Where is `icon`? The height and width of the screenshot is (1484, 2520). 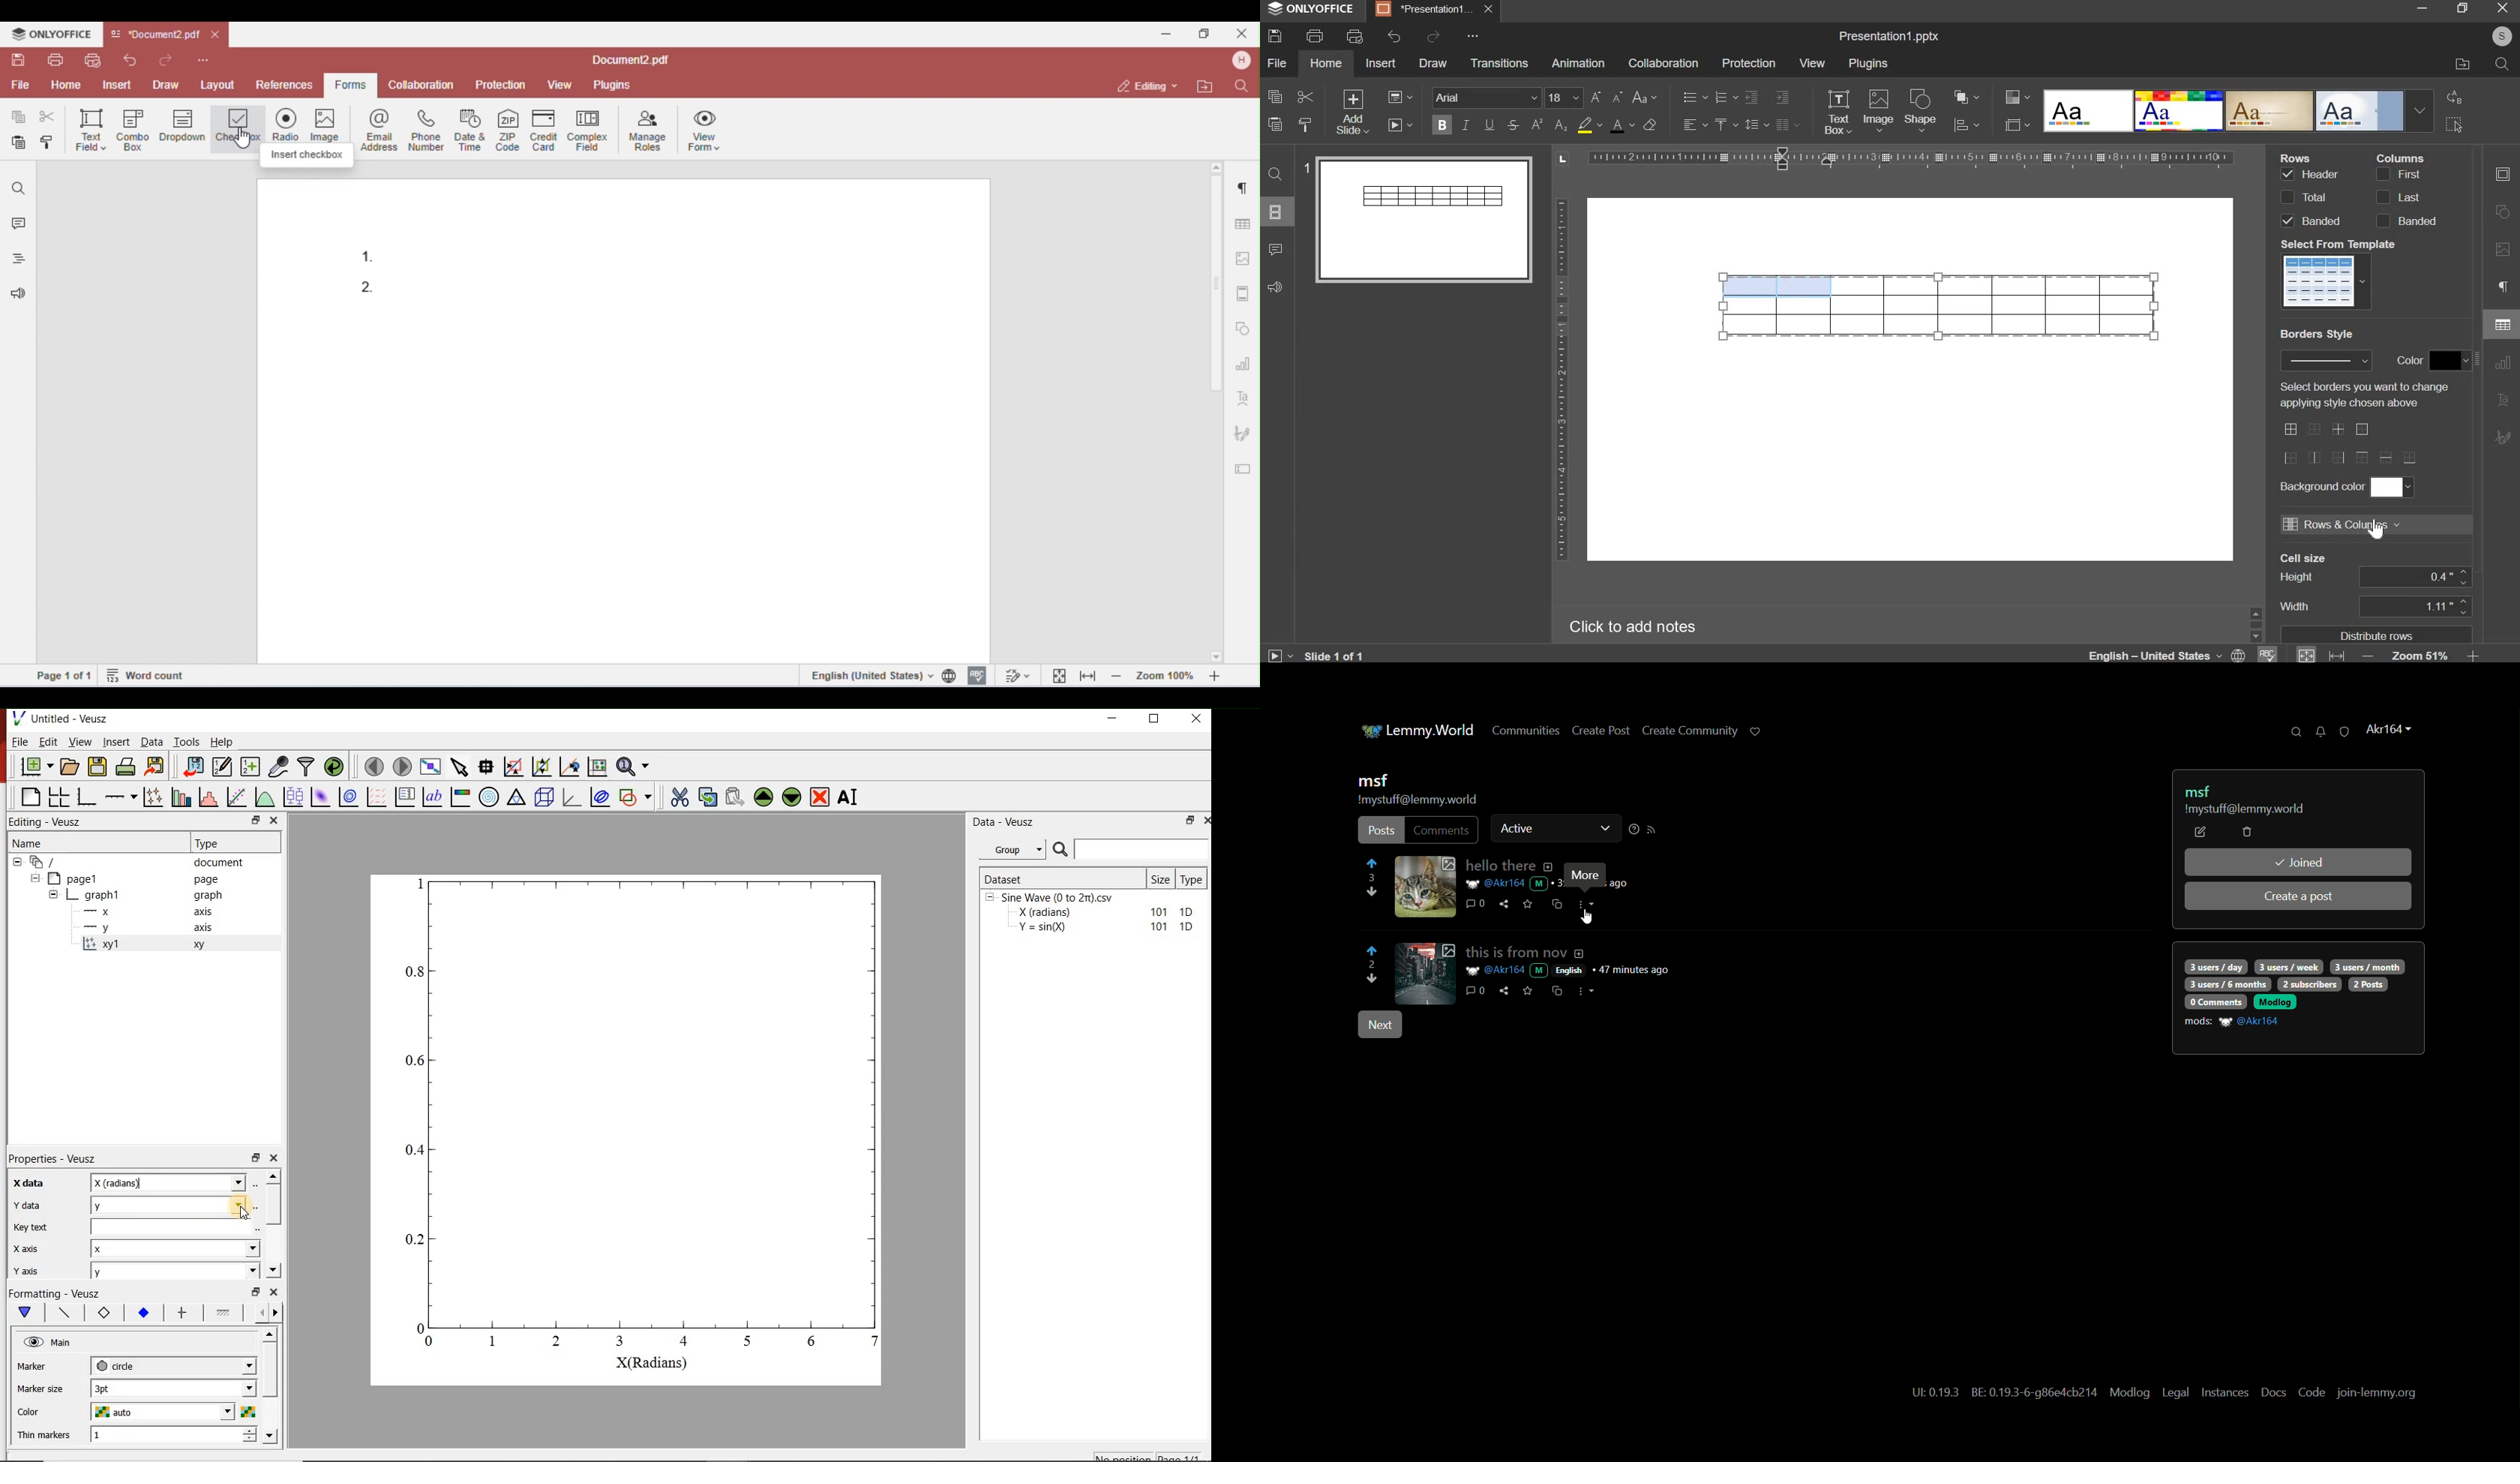 icon is located at coordinates (1365, 731).